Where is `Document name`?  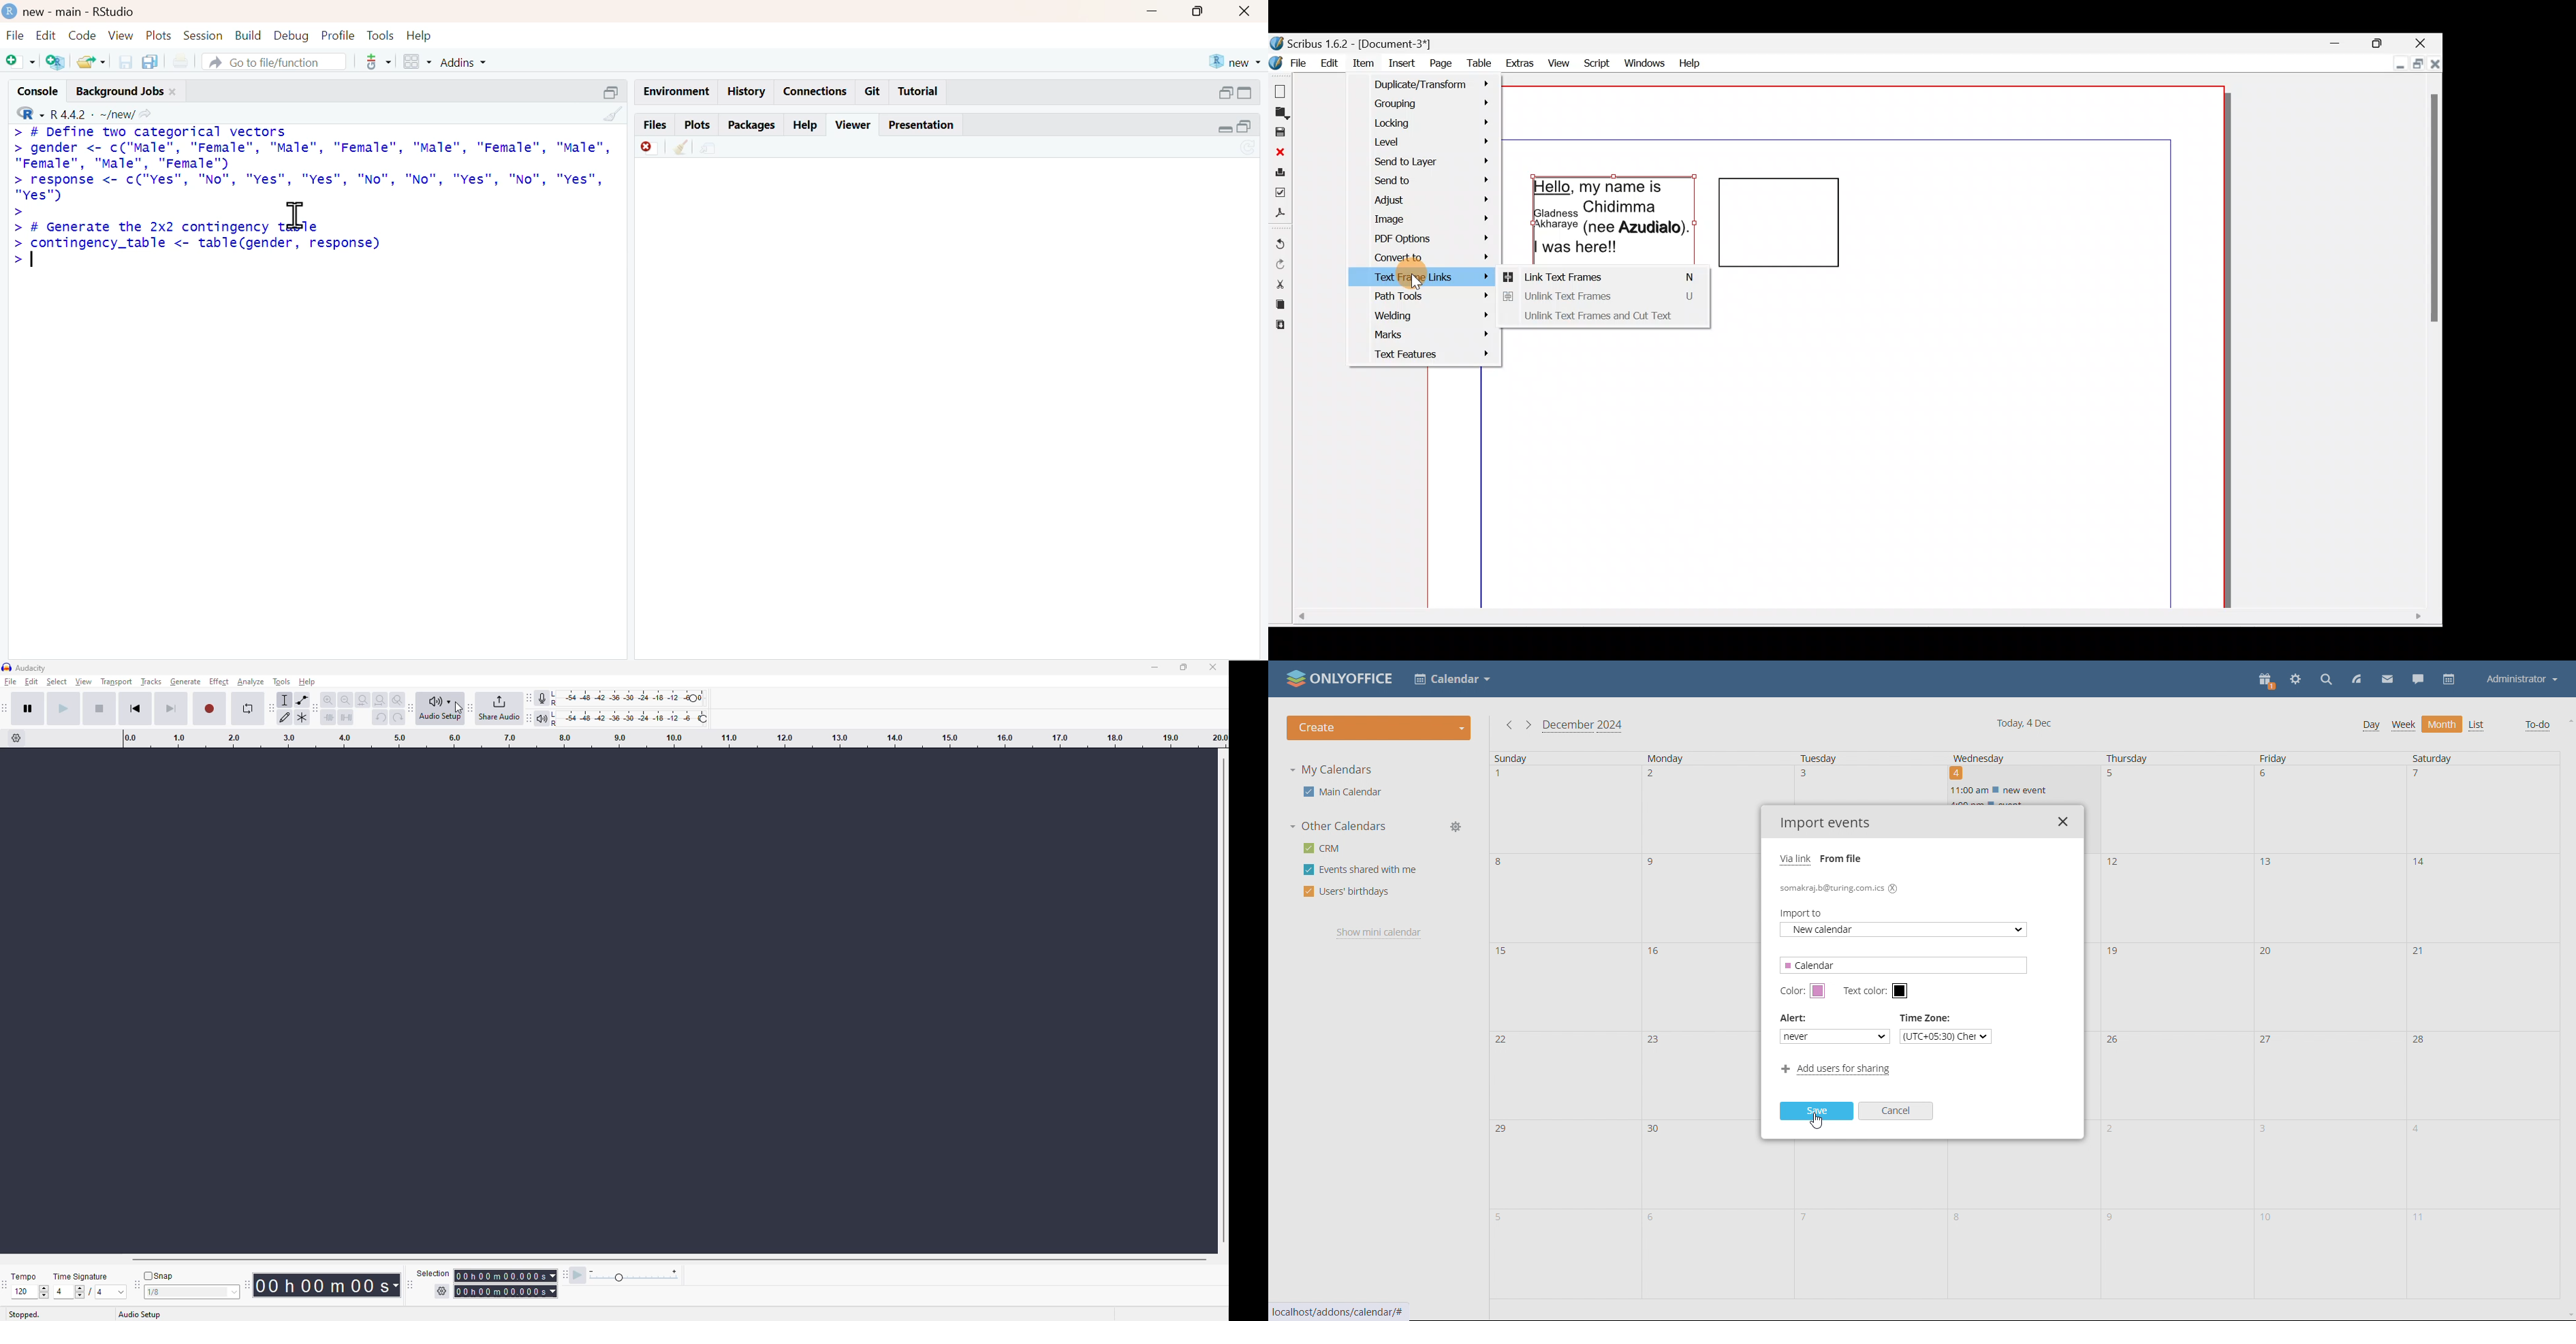
Document name is located at coordinates (1361, 43).